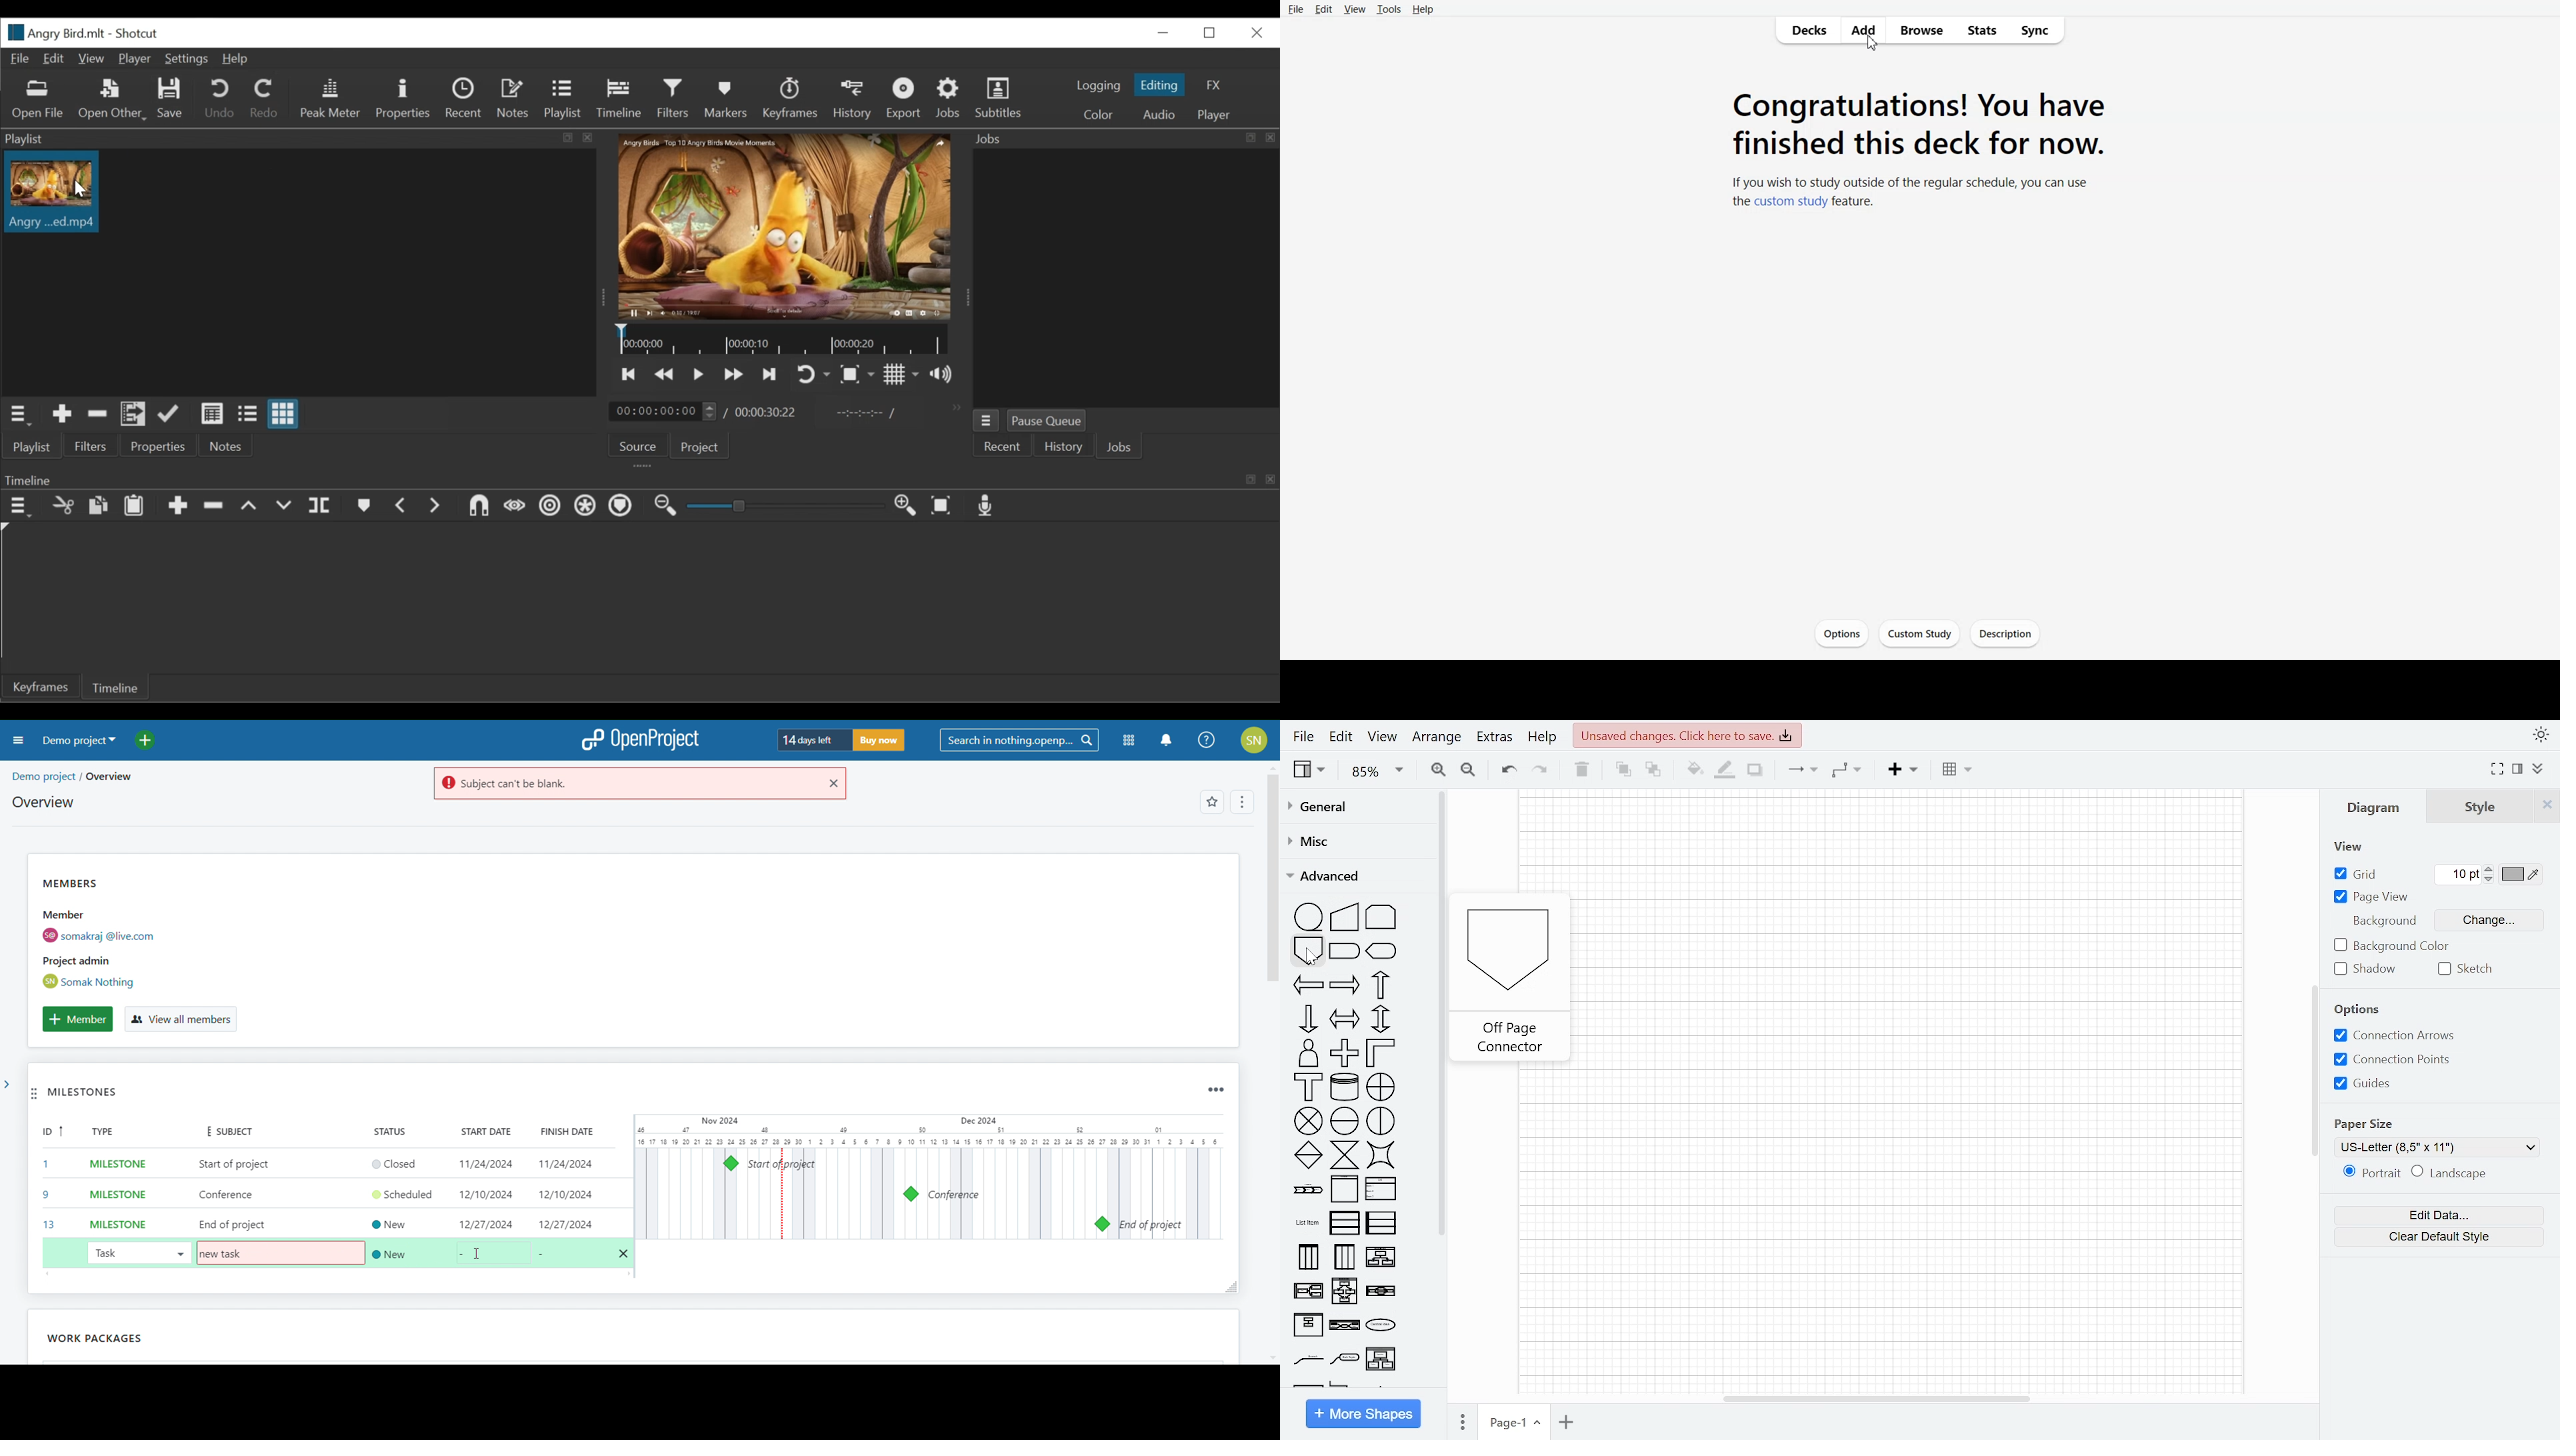 This screenshot has width=2576, height=1456. Describe the element at coordinates (1514, 1420) in the screenshot. I see `Page-1` at that location.